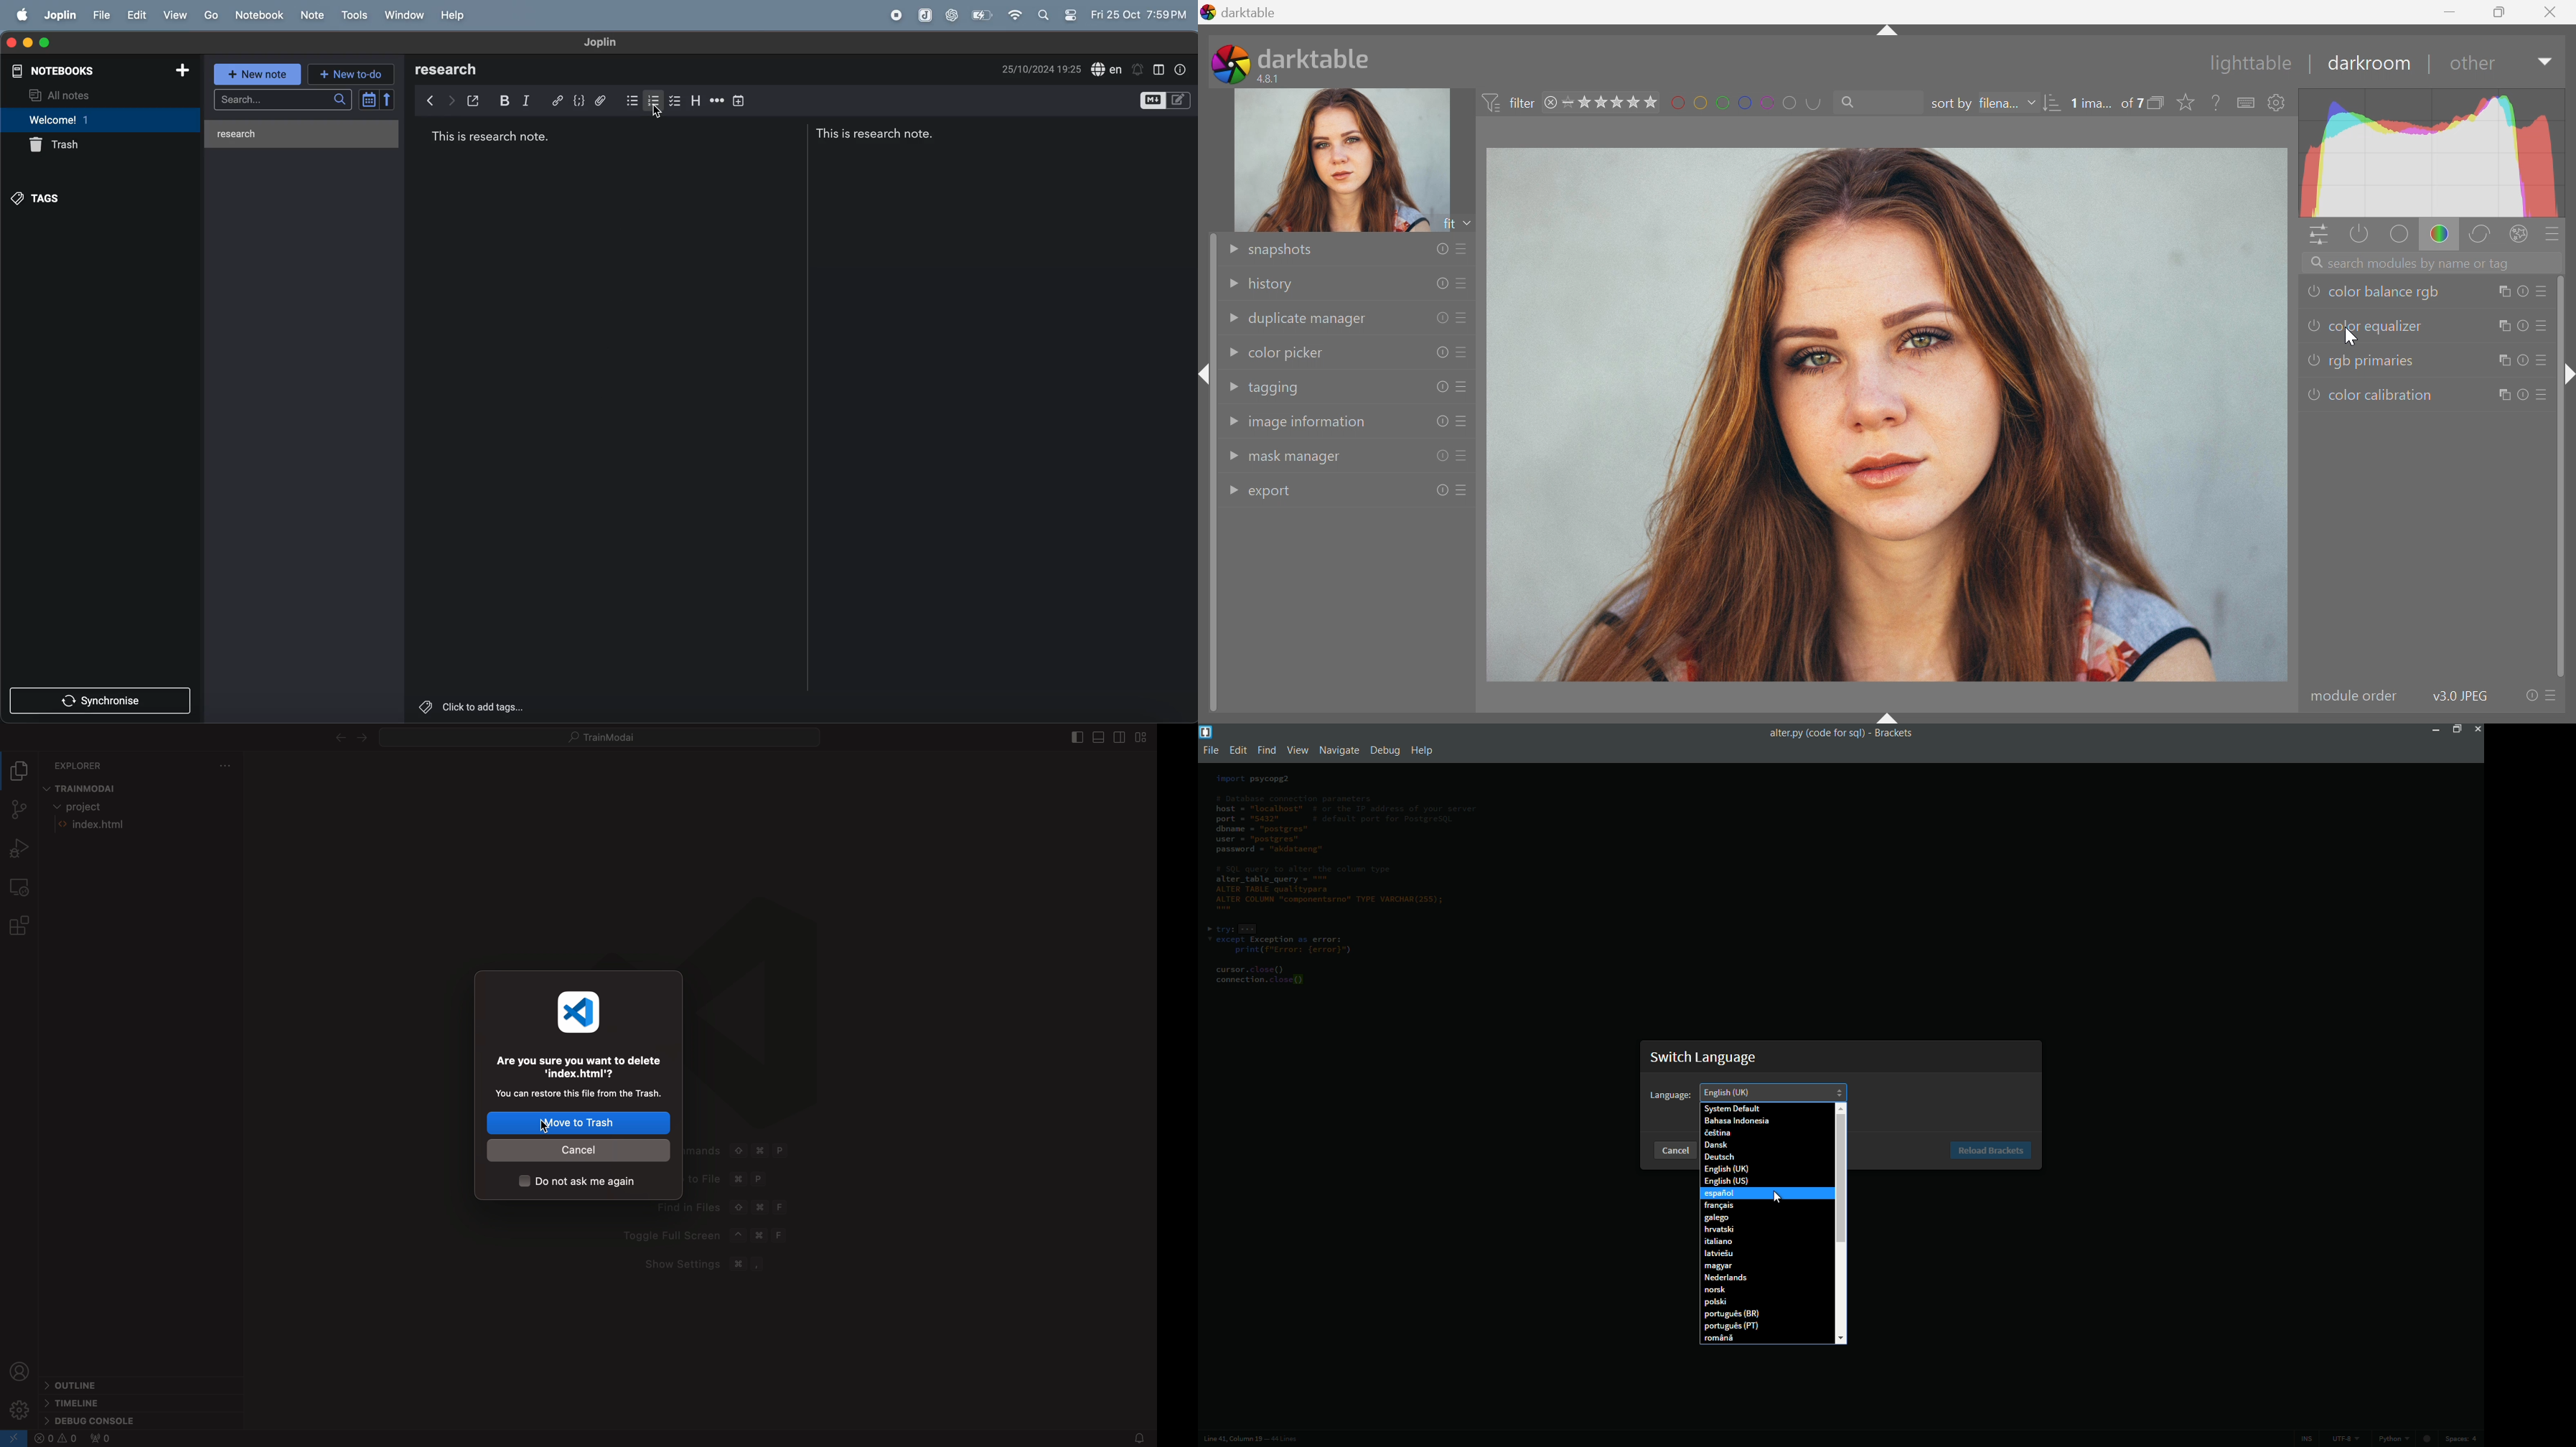  What do you see at coordinates (28, 41) in the screenshot?
I see `minimize` at bounding box center [28, 41].